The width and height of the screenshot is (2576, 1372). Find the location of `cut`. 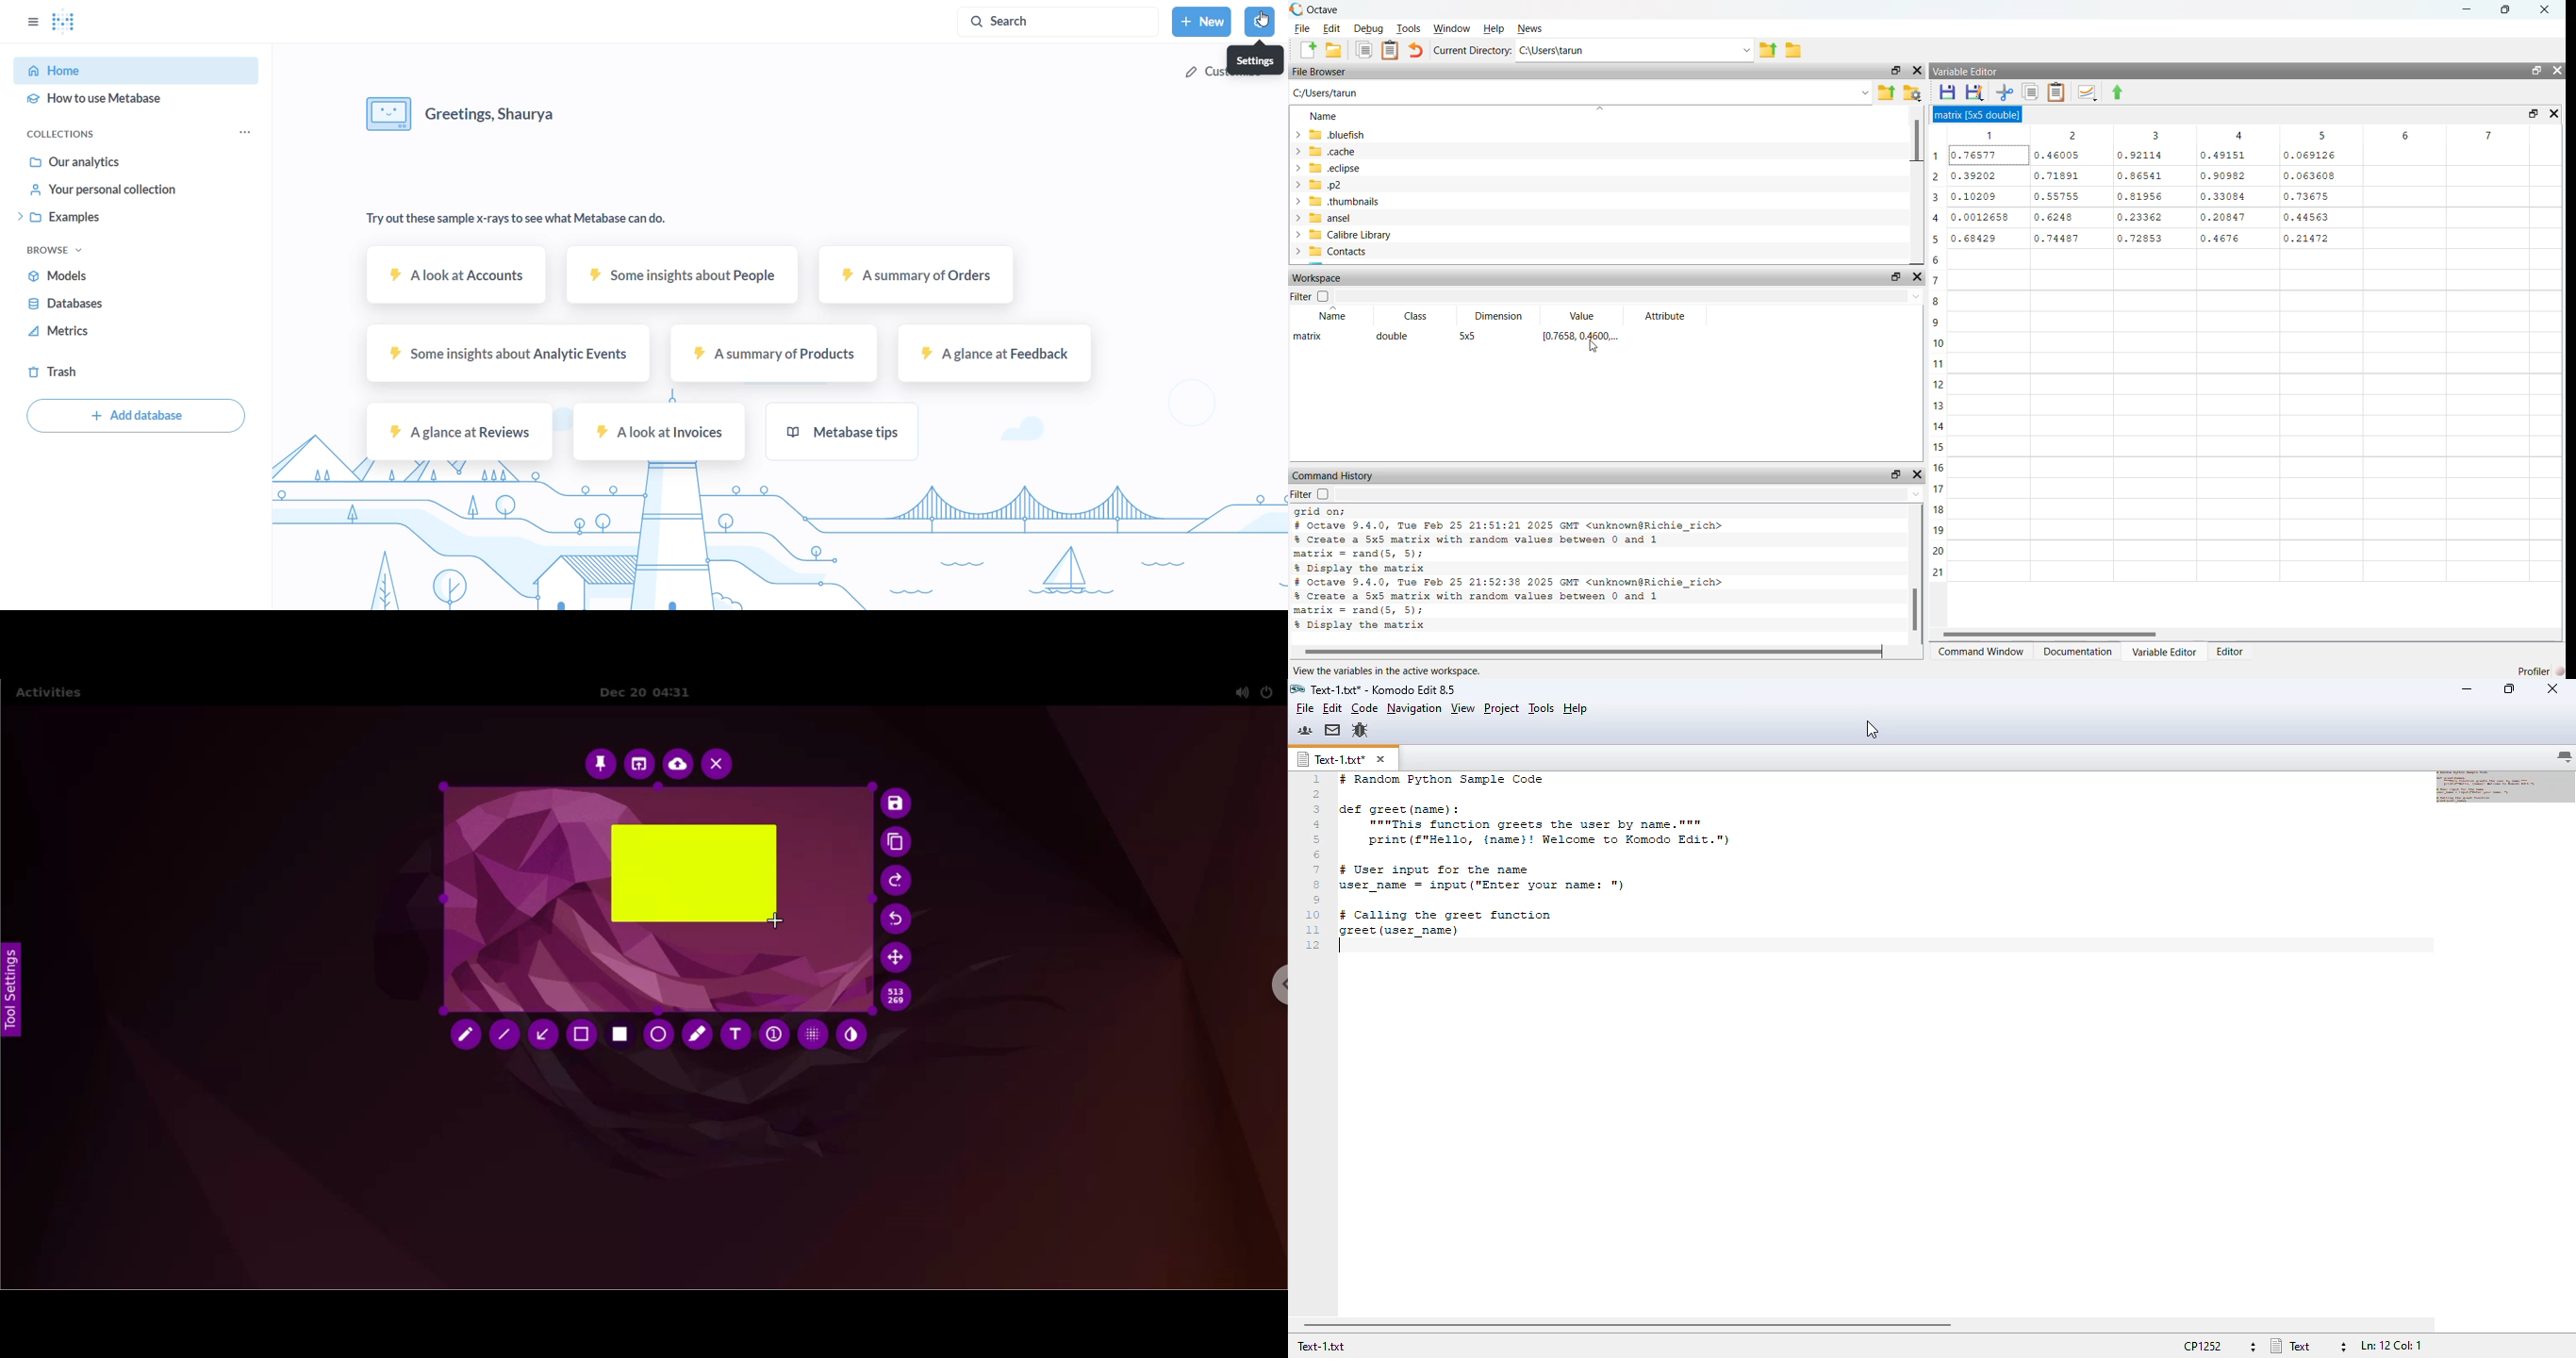

cut is located at coordinates (2005, 93).